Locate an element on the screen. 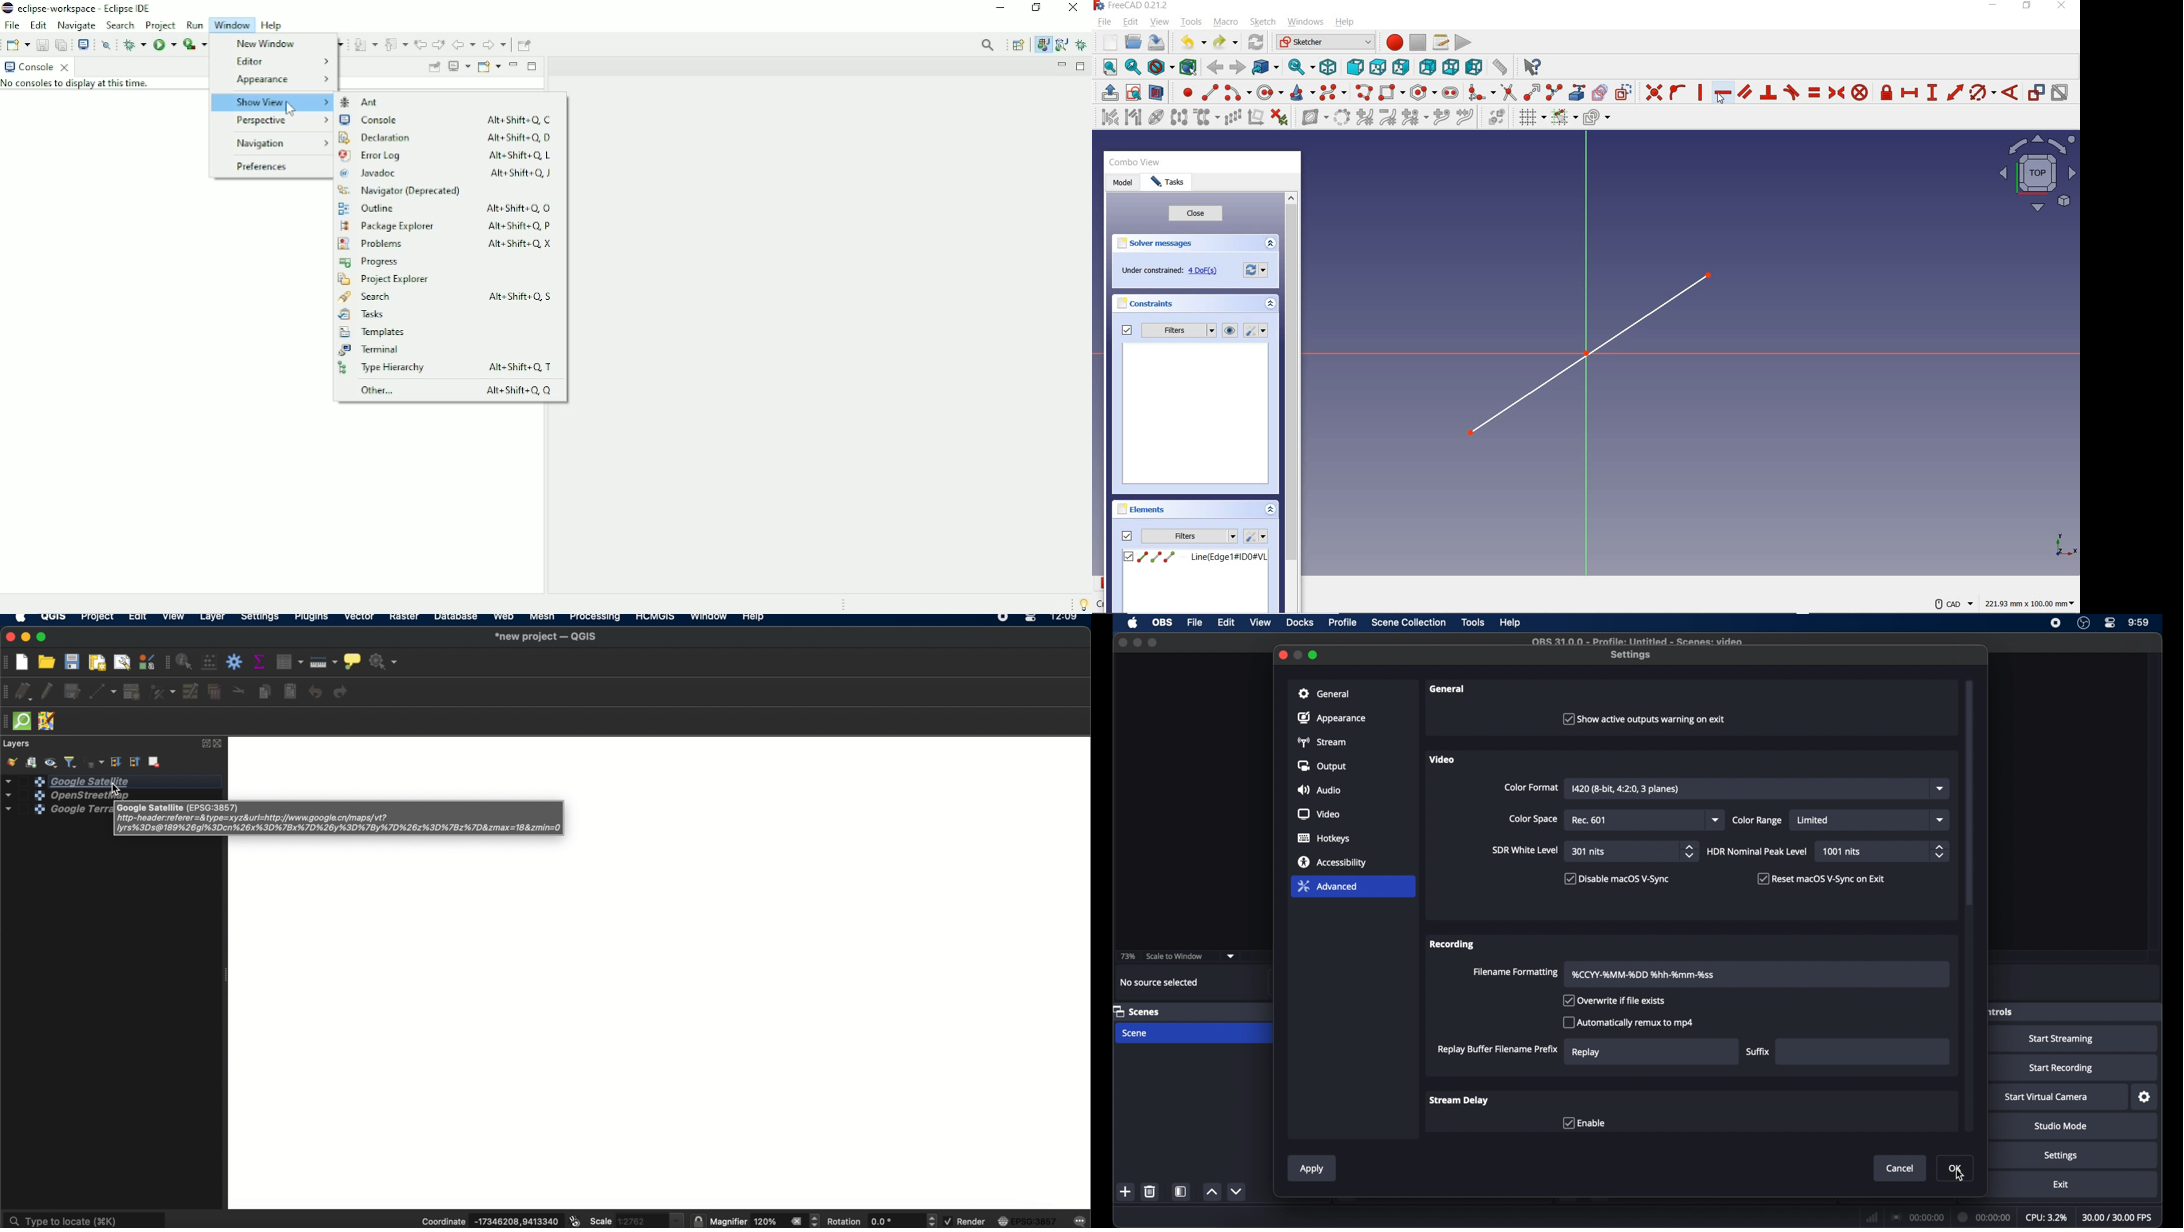 This screenshot has height=1232, width=2184. Previous edit location is located at coordinates (420, 45).